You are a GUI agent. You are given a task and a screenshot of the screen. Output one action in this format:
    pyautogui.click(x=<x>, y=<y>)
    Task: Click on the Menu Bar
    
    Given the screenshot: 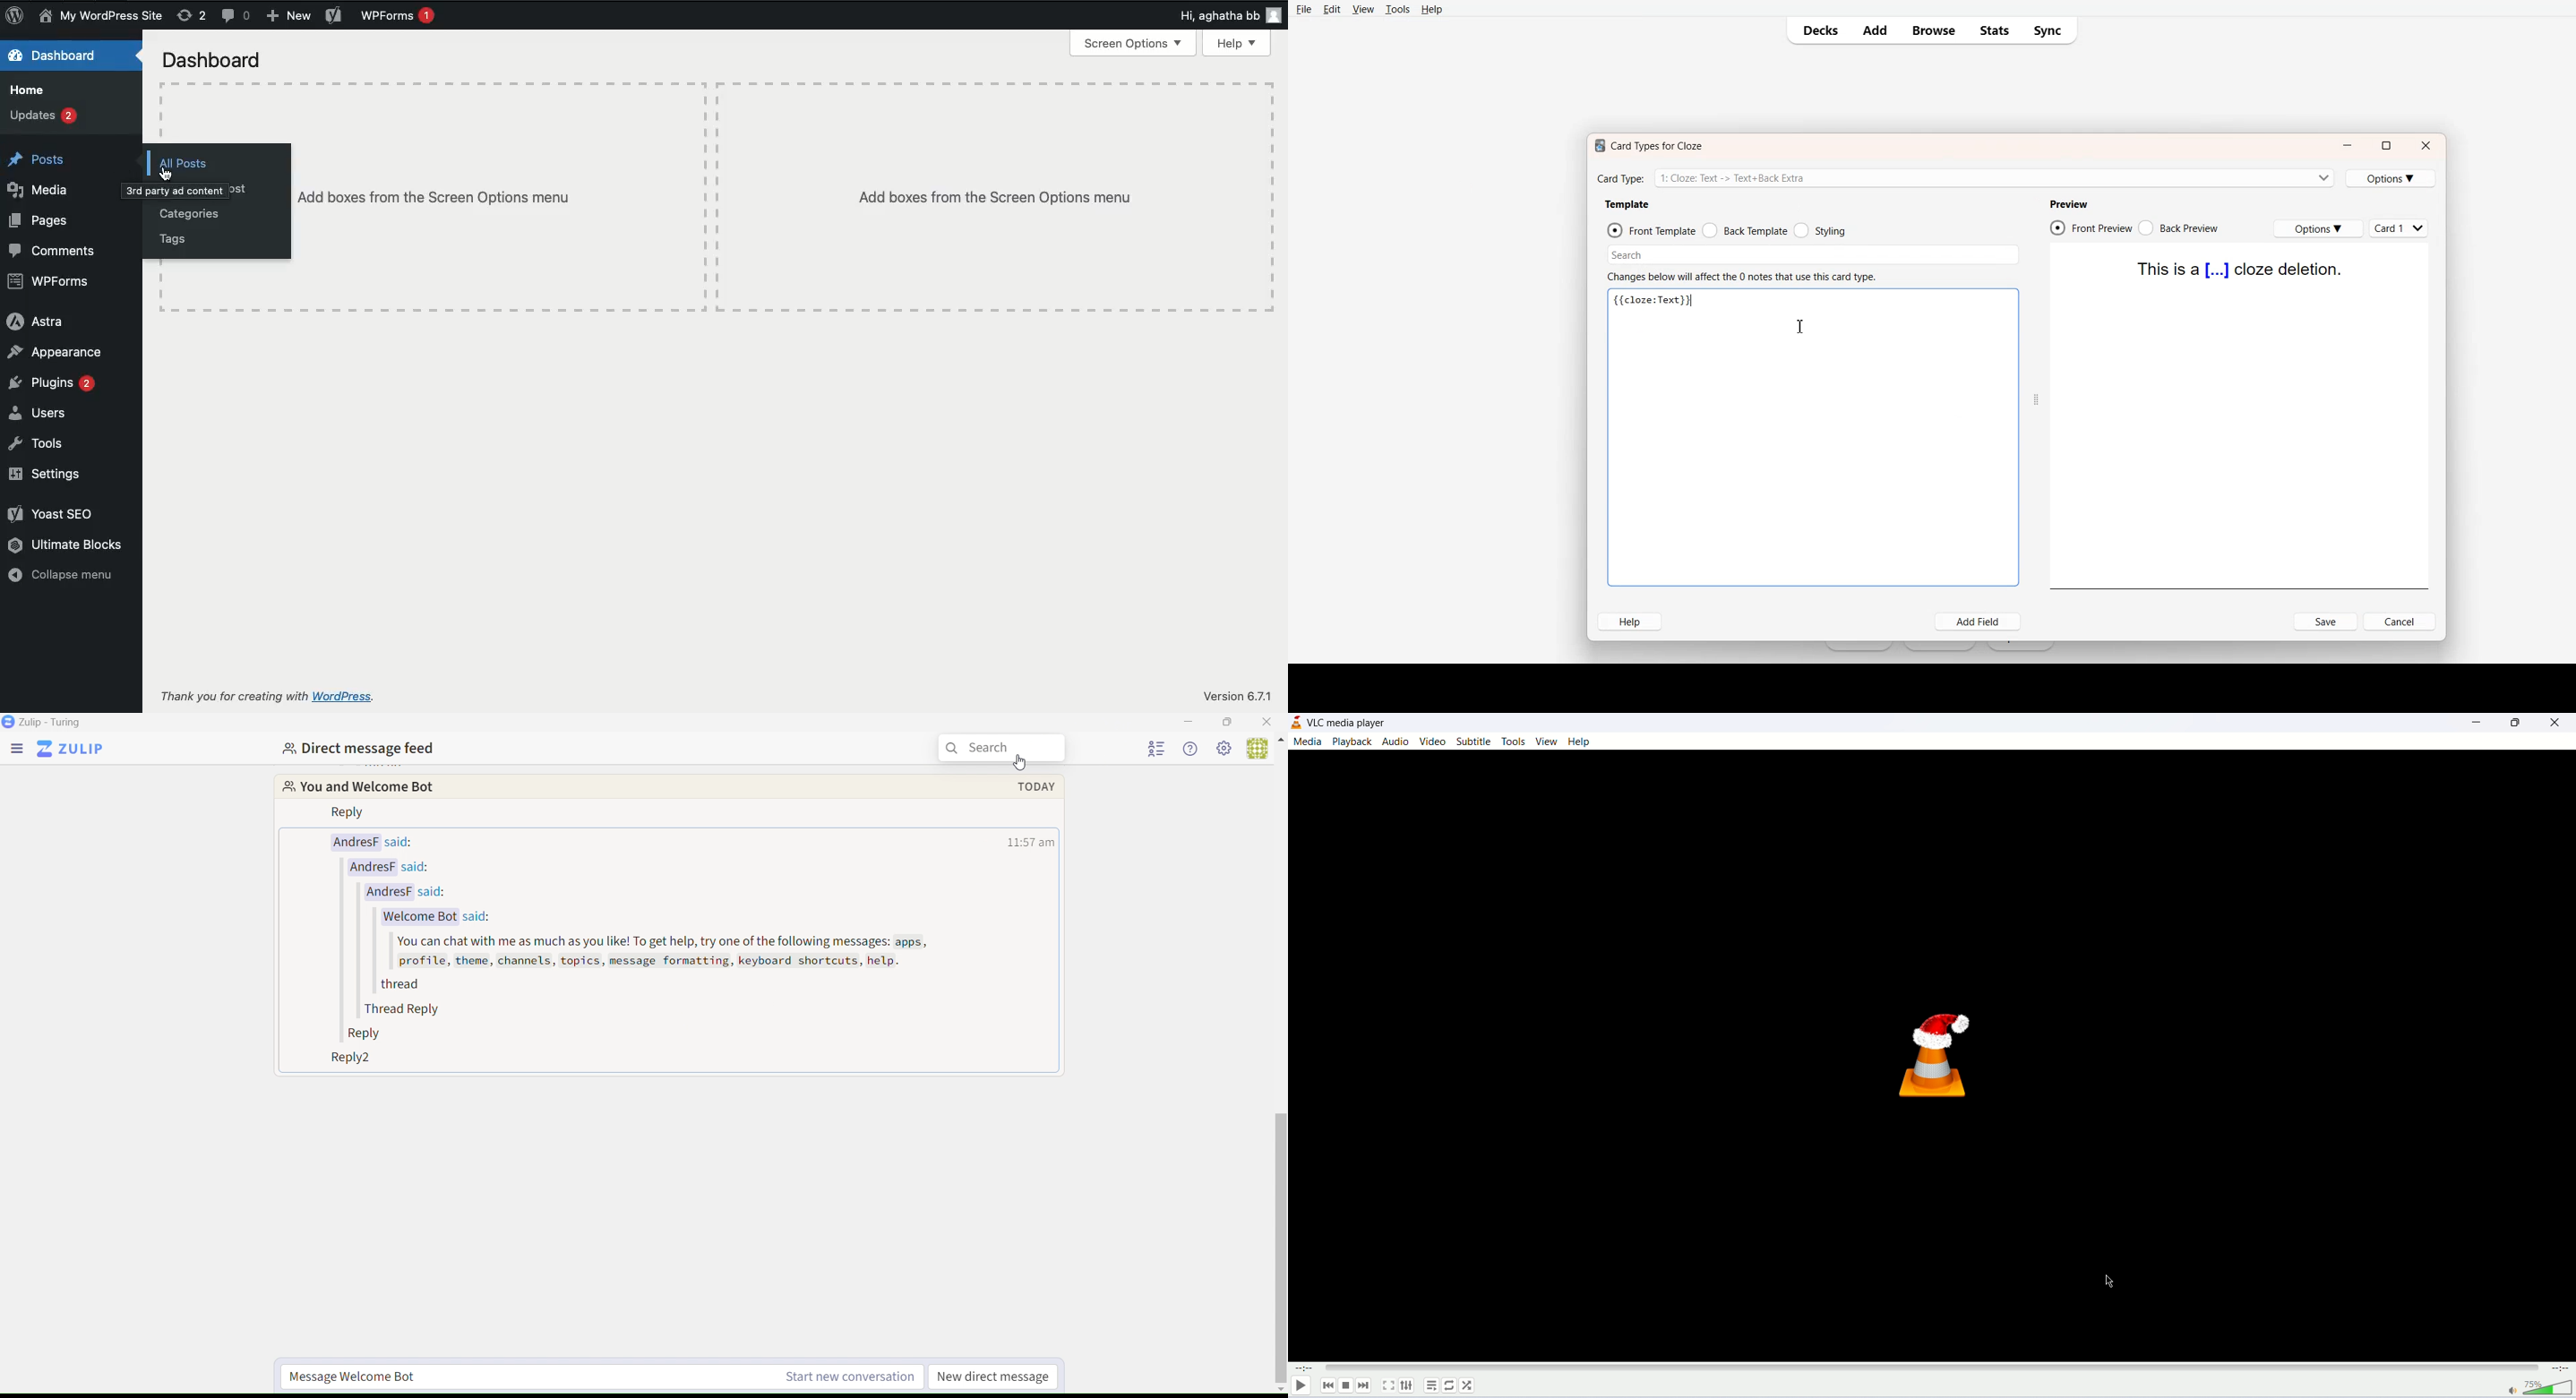 What is the action you would take?
    pyautogui.click(x=17, y=751)
    